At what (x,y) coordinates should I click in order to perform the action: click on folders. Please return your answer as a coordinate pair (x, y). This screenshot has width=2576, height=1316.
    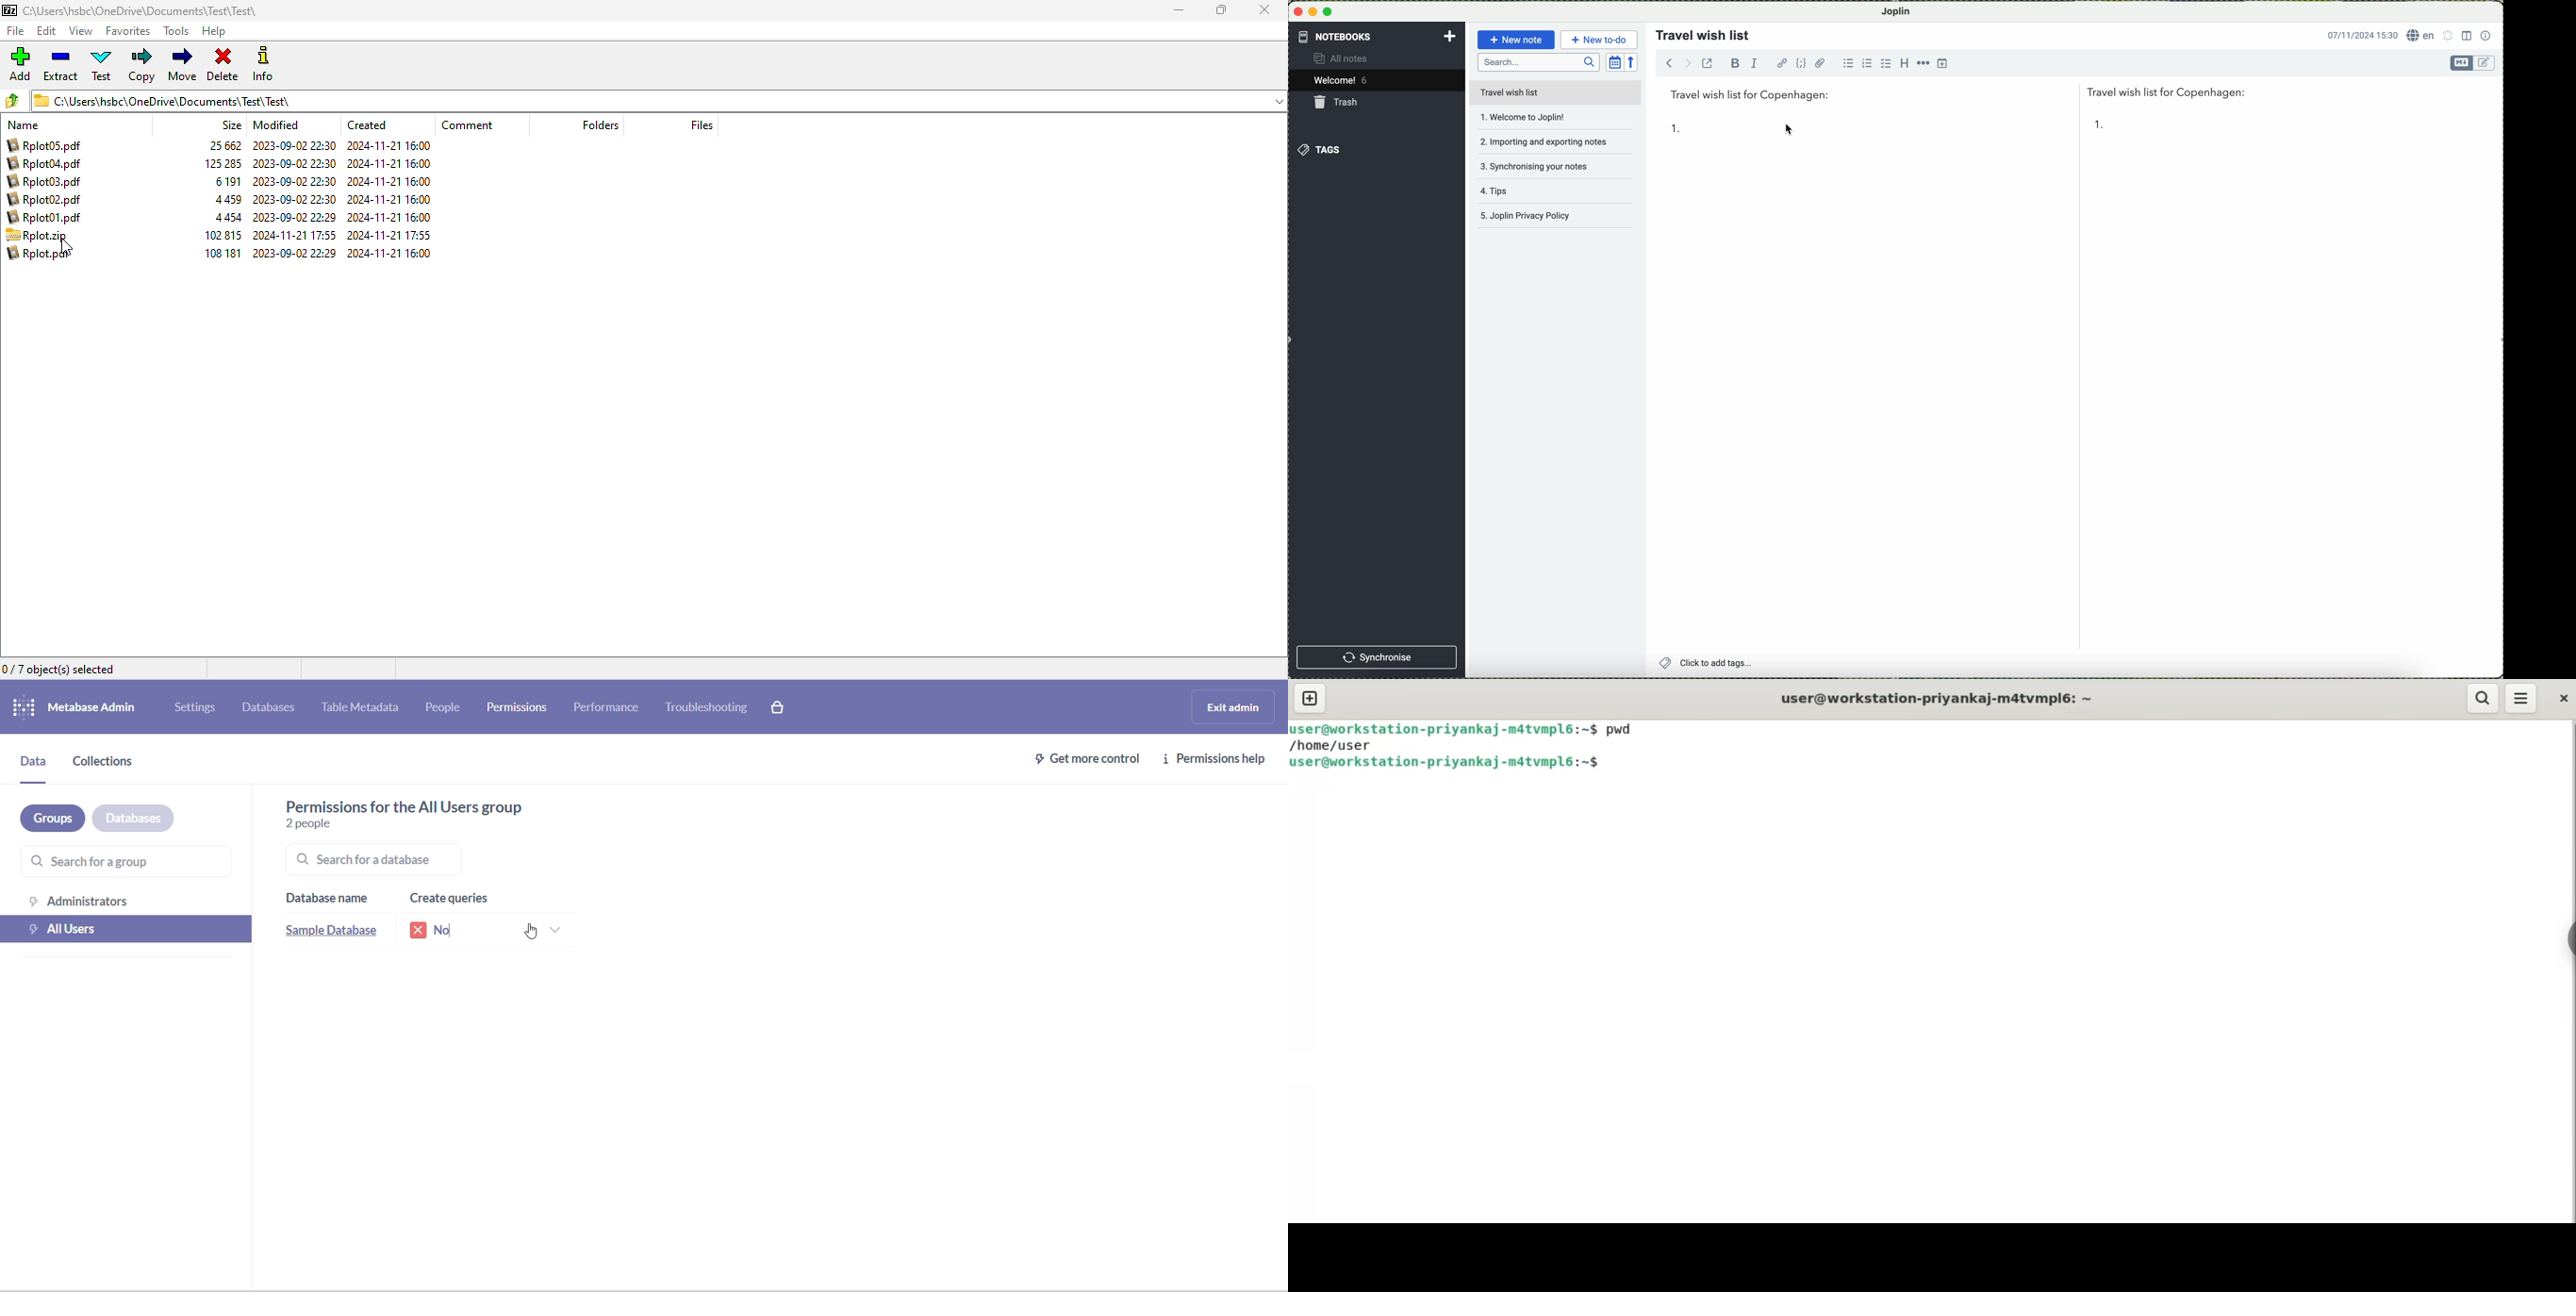
    Looking at the image, I should click on (601, 125).